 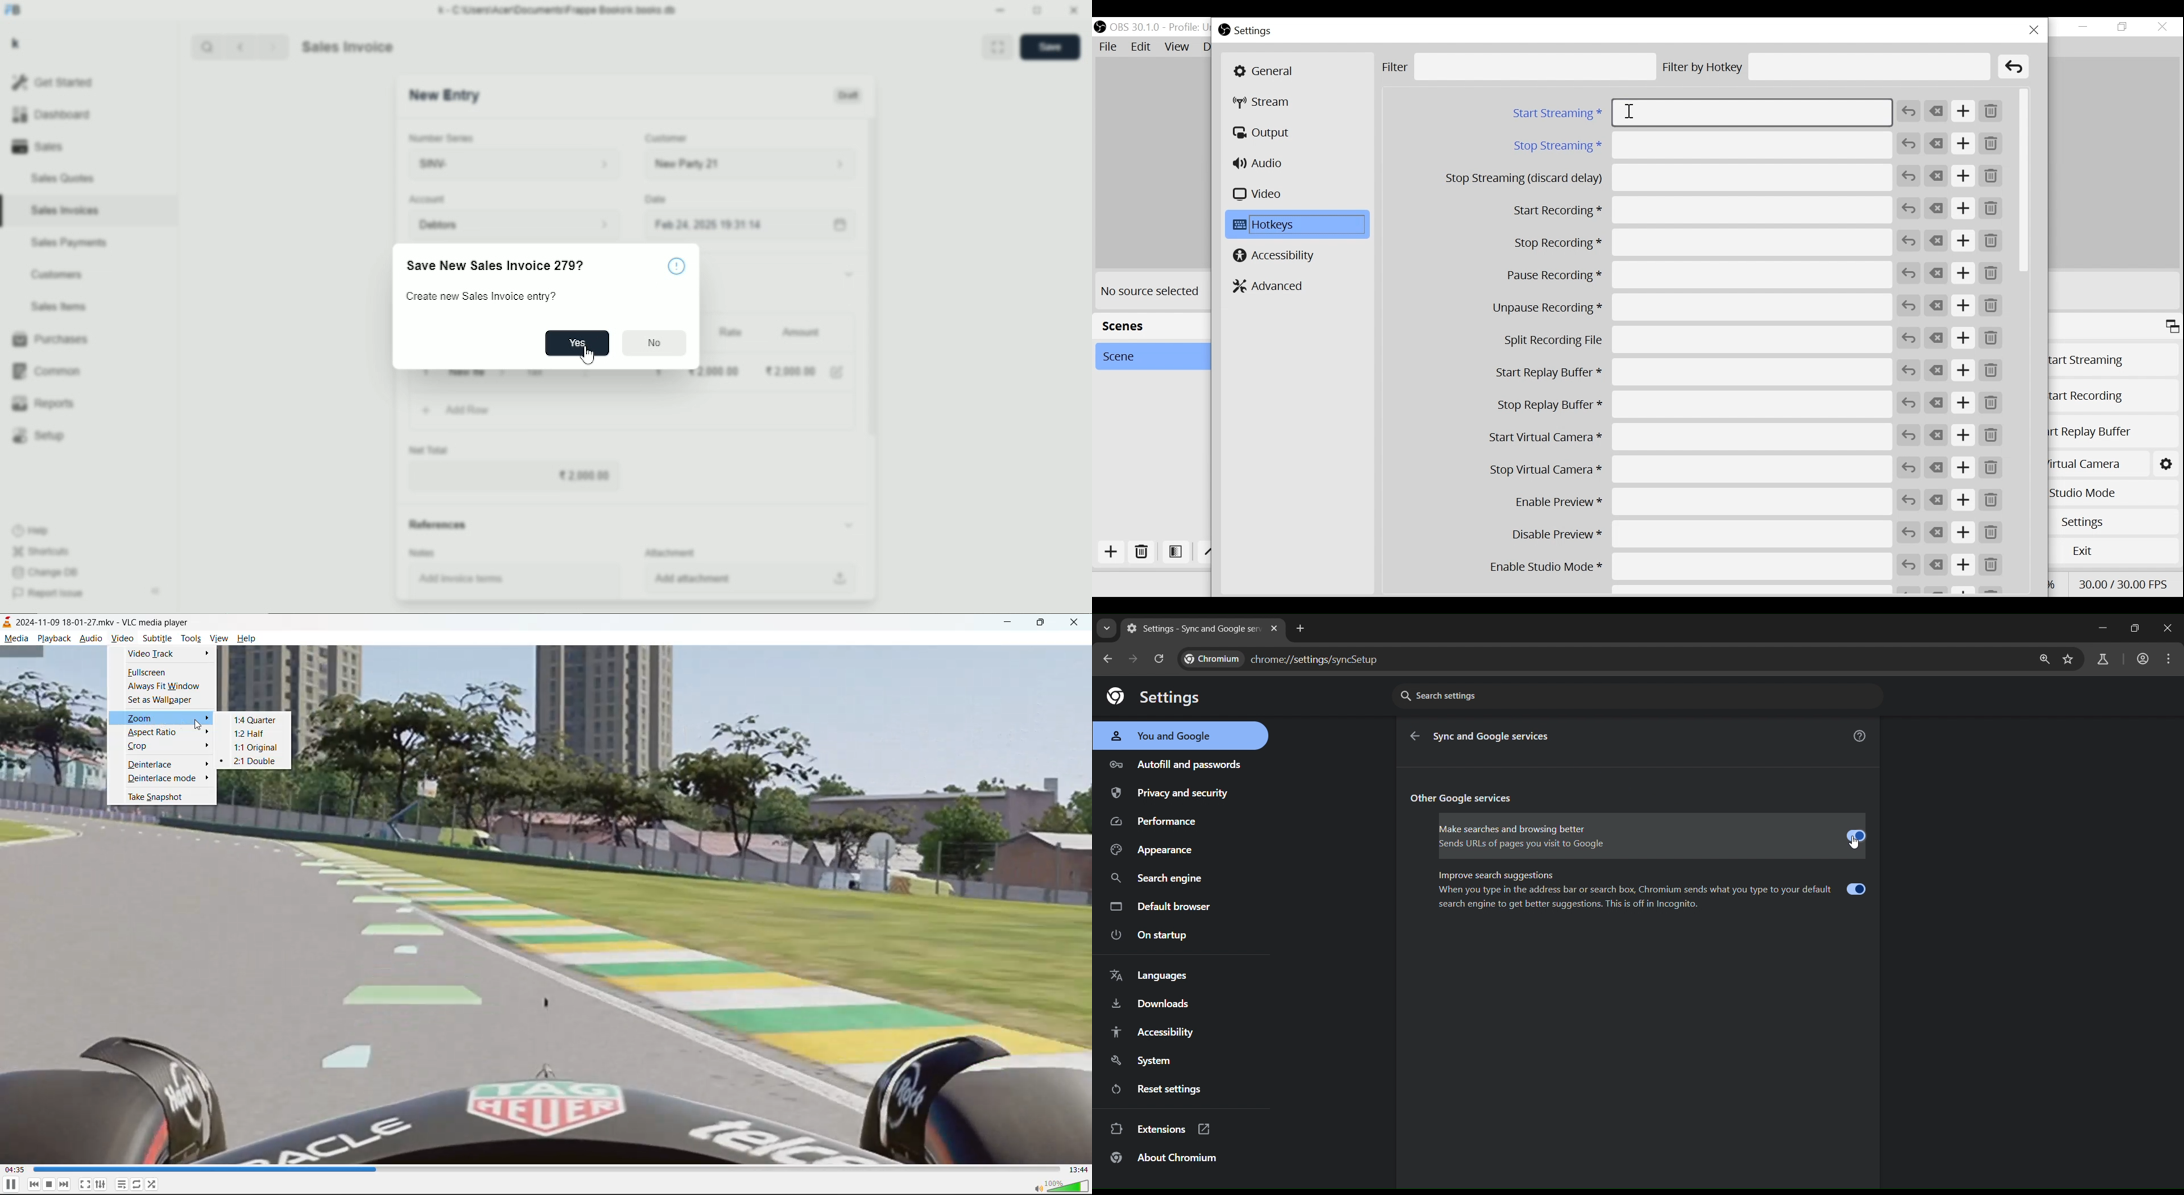 What do you see at coordinates (249, 641) in the screenshot?
I see `help` at bounding box center [249, 641].